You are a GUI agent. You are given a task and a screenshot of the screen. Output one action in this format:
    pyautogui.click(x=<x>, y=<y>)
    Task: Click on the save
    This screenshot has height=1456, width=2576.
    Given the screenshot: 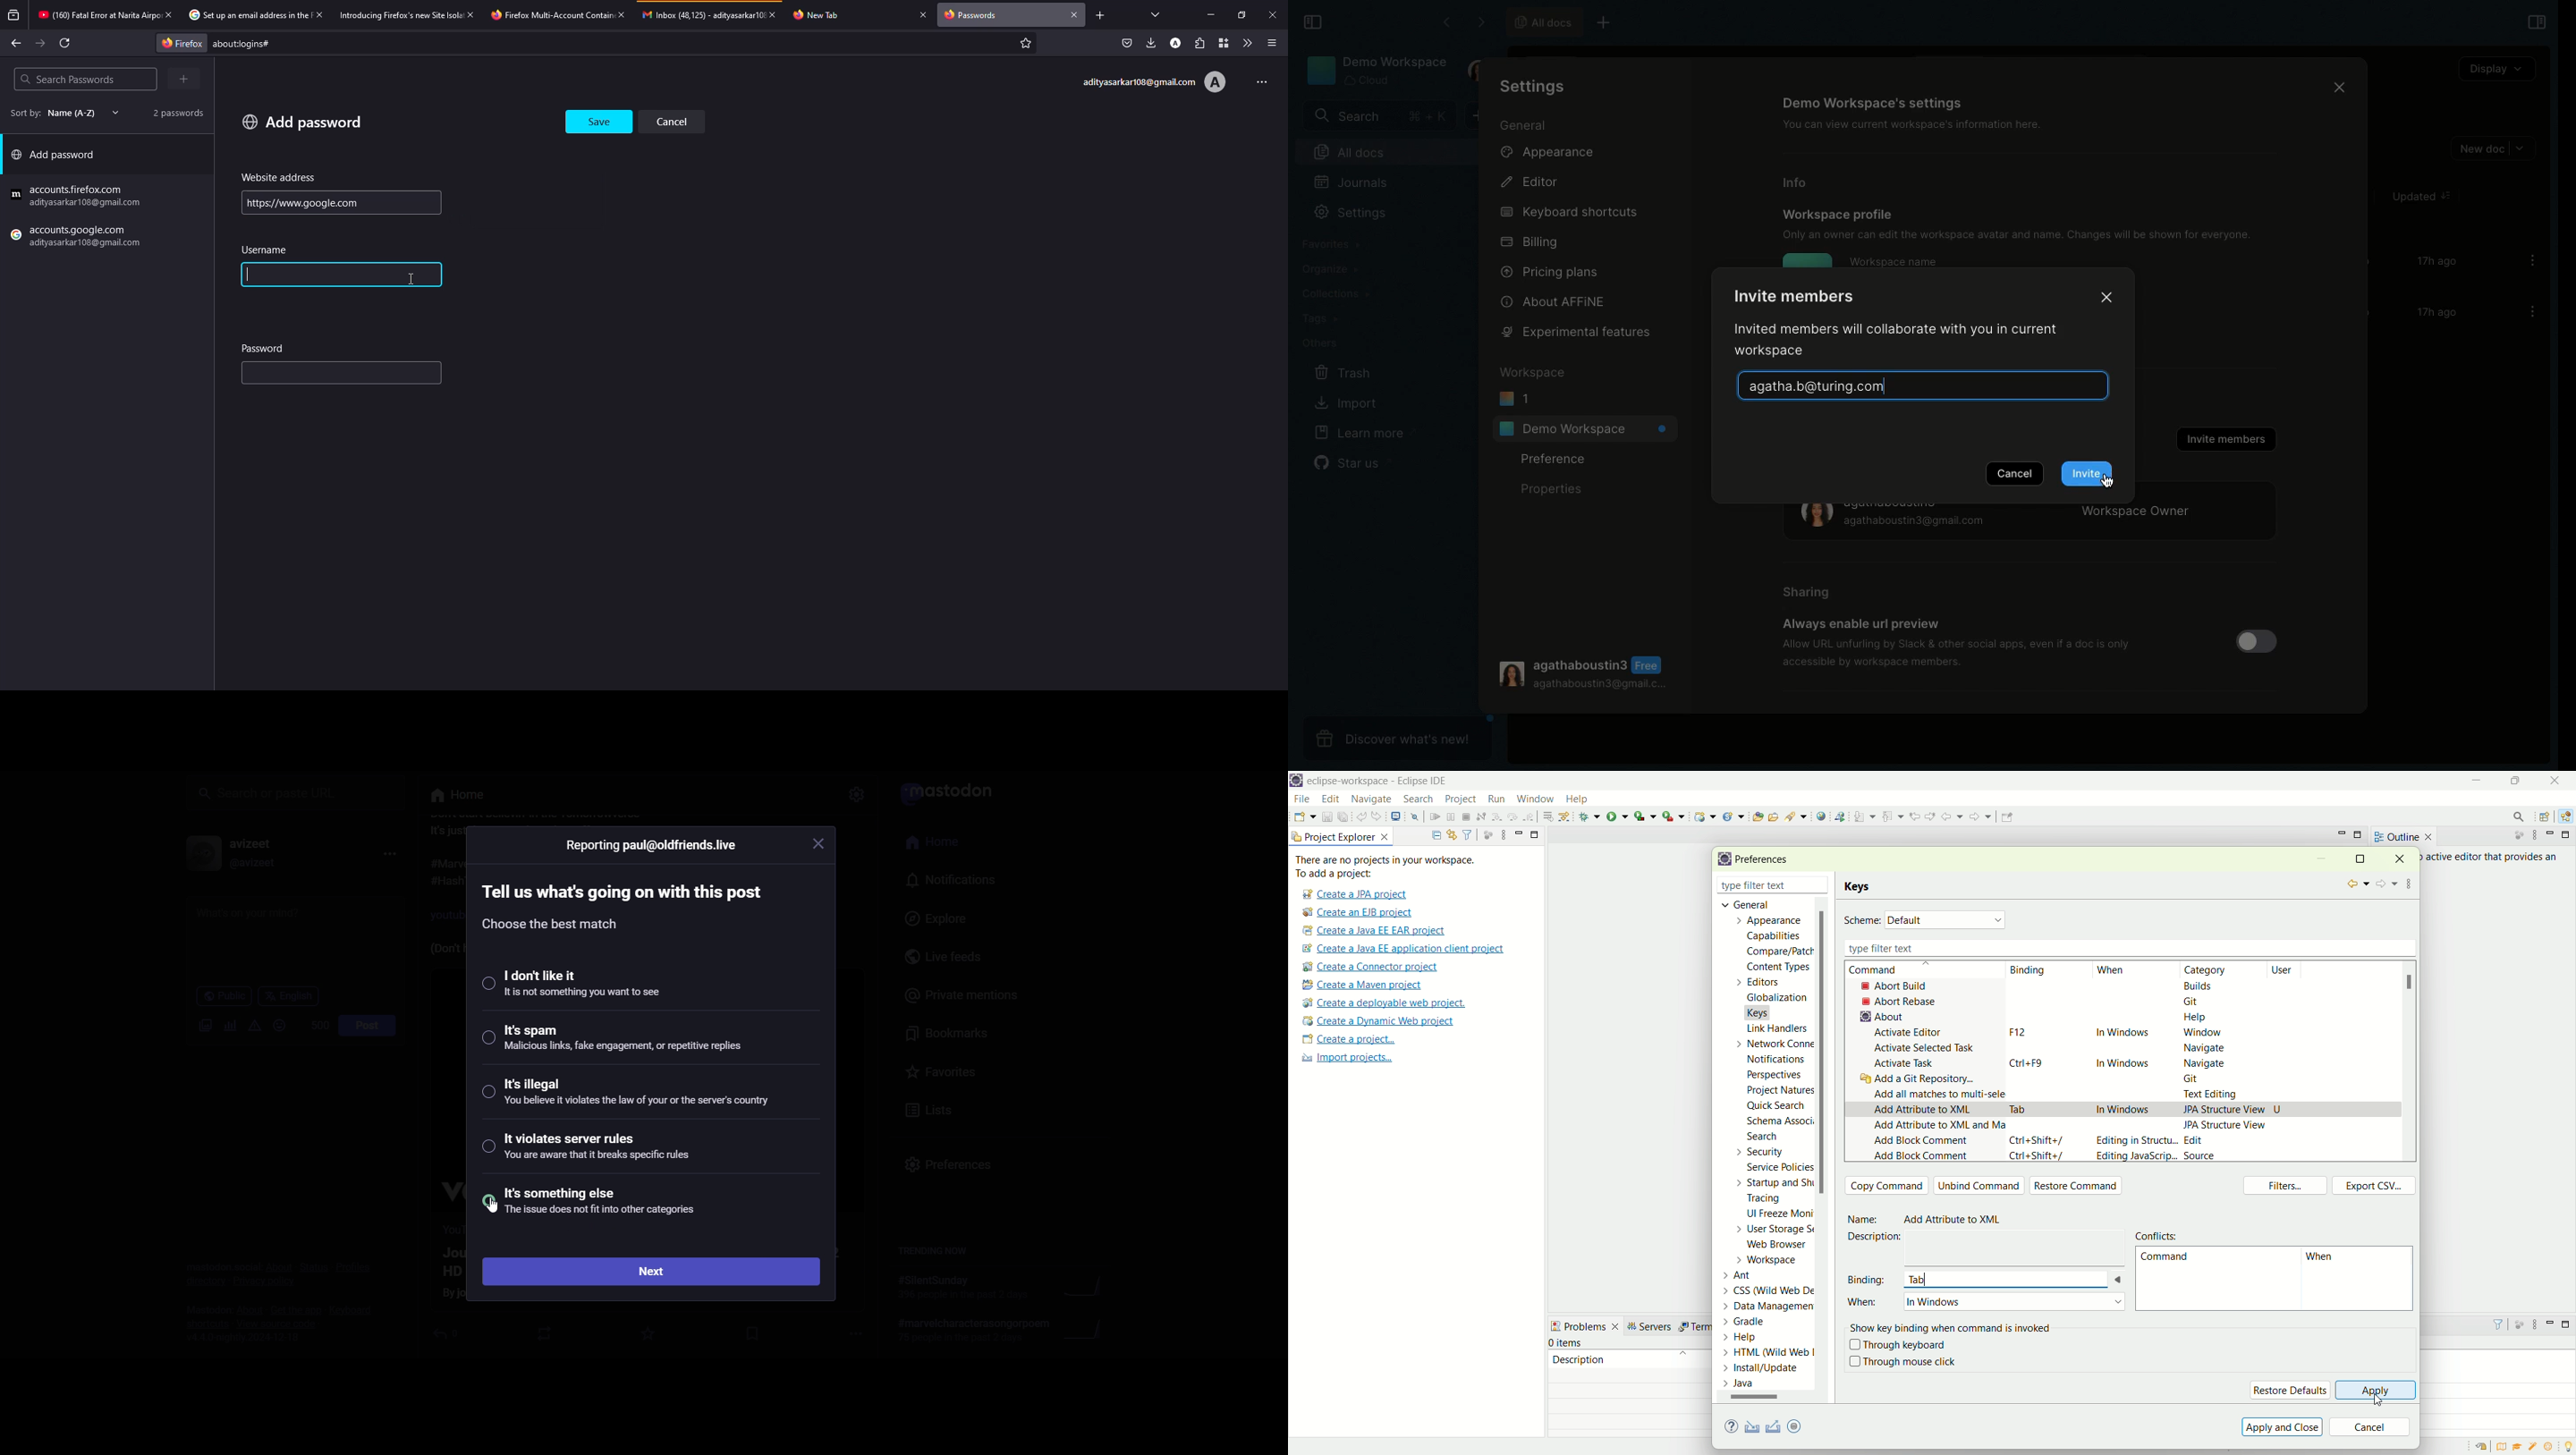 What is the action you would take?
    pyautogui.click(x=600, y=118)
    